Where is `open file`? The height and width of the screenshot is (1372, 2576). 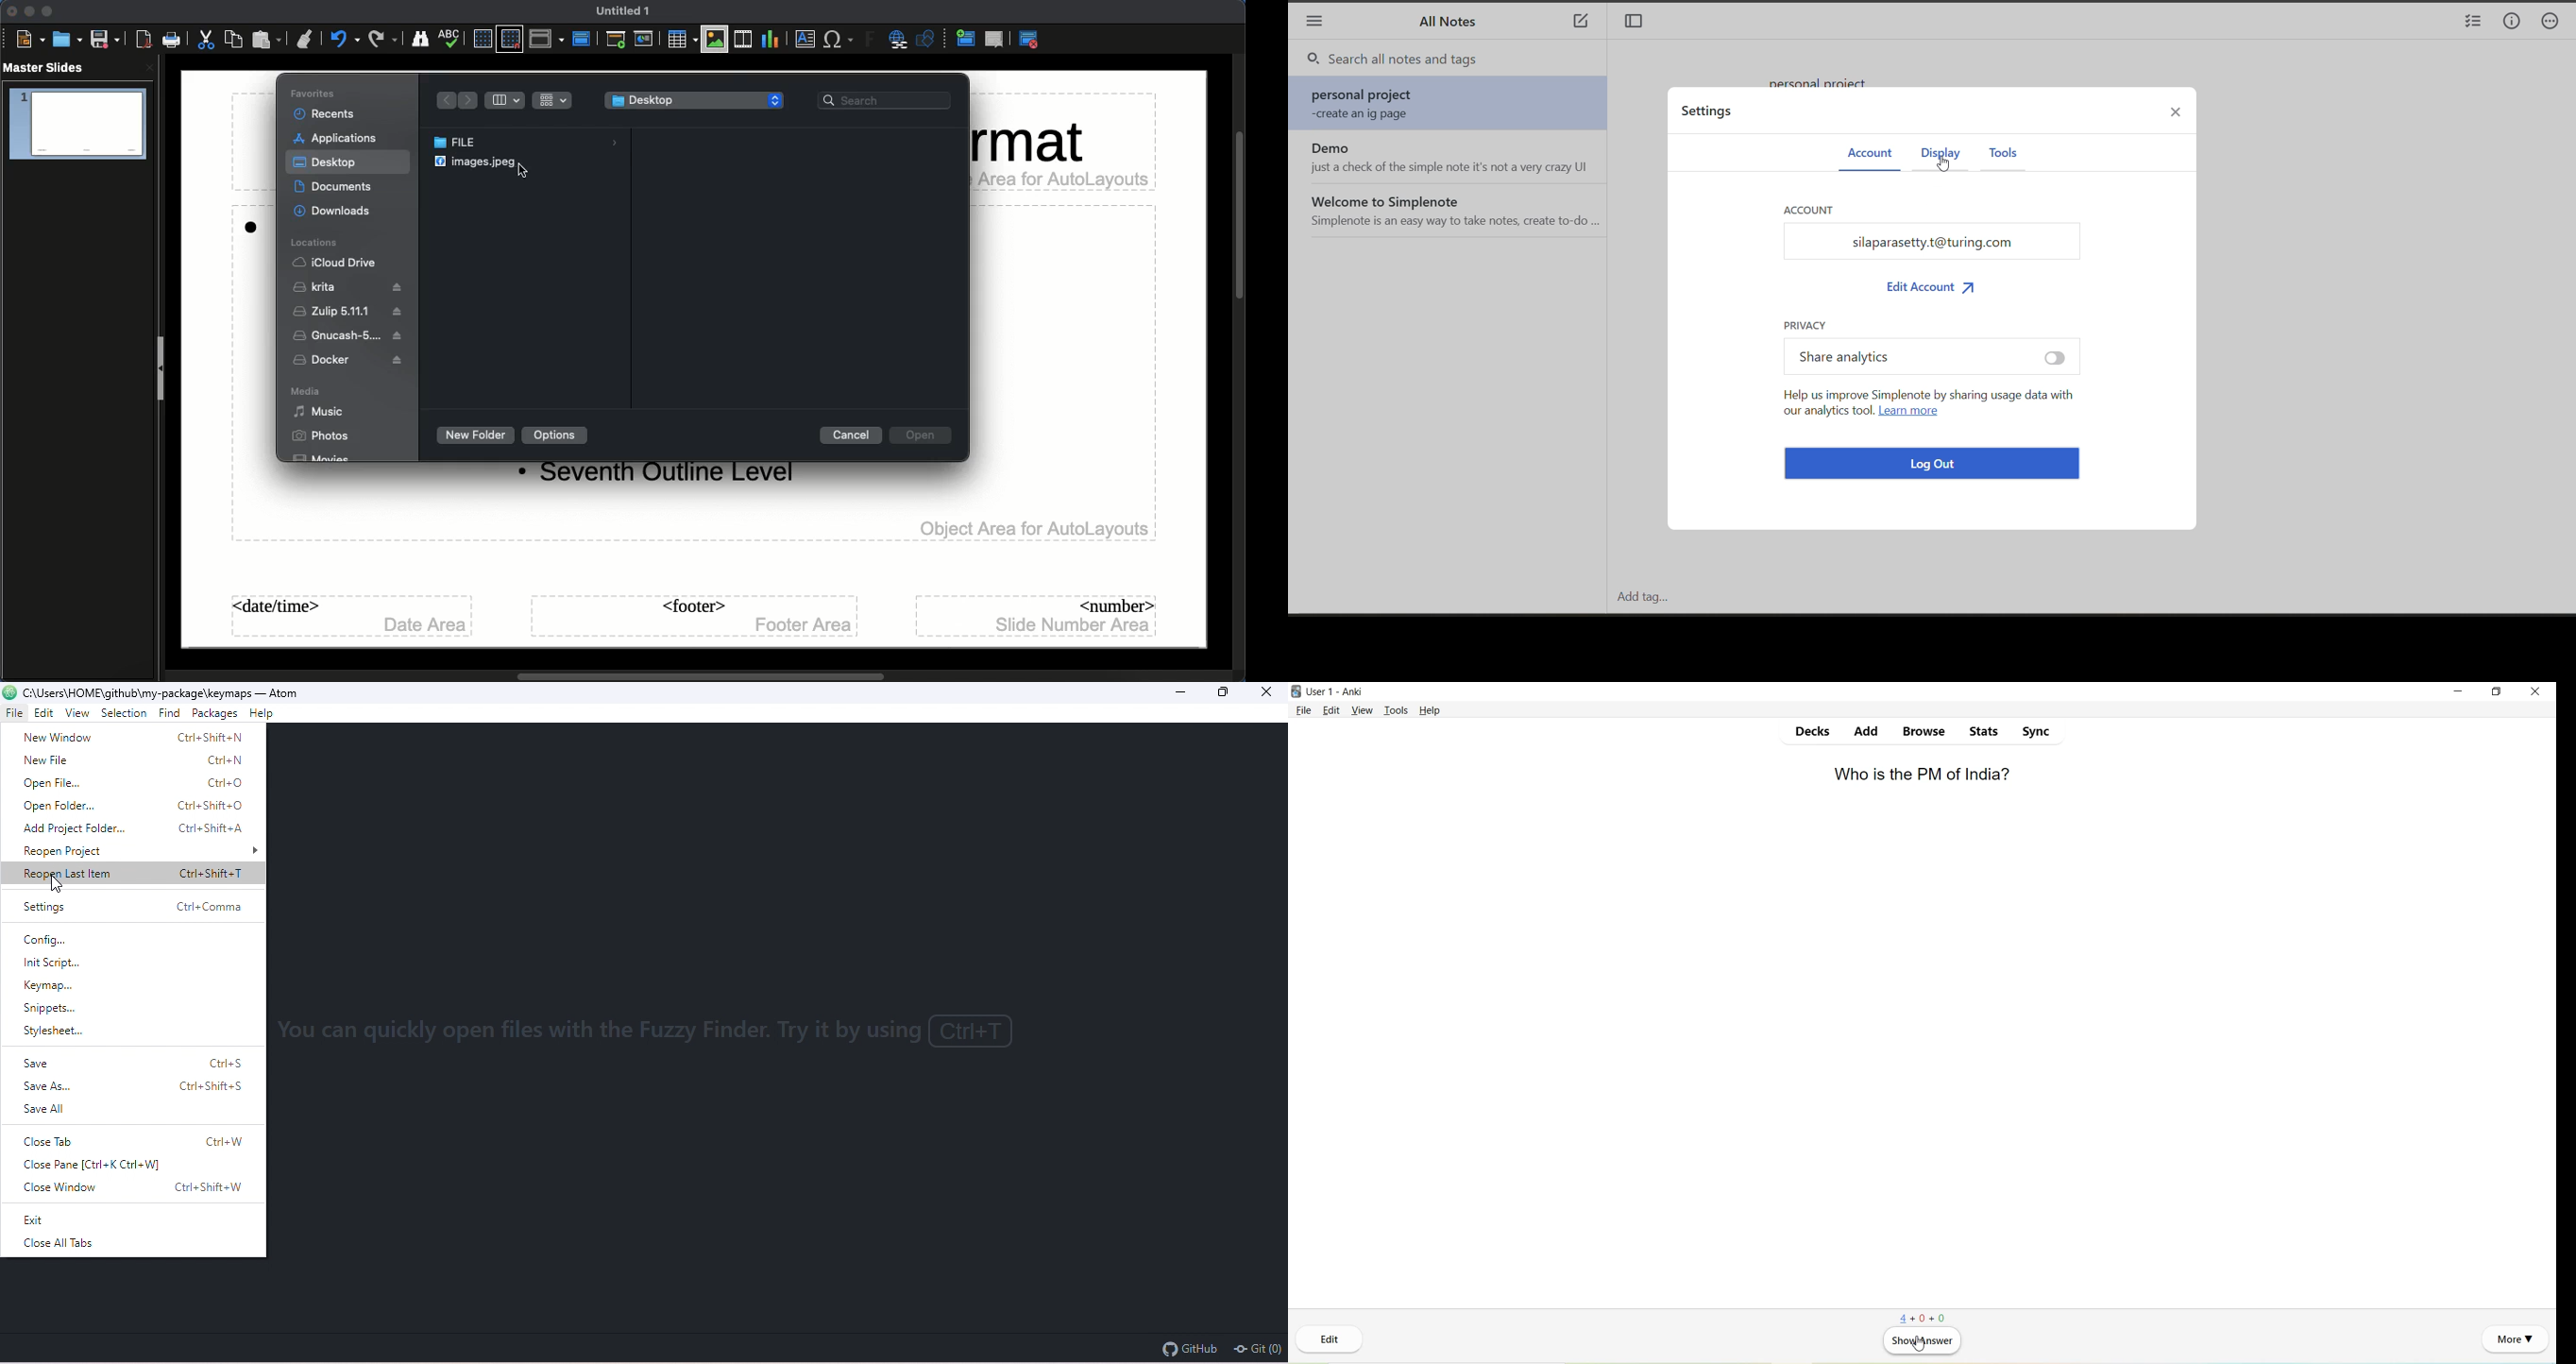
open file is located at coordinates (132, 784).